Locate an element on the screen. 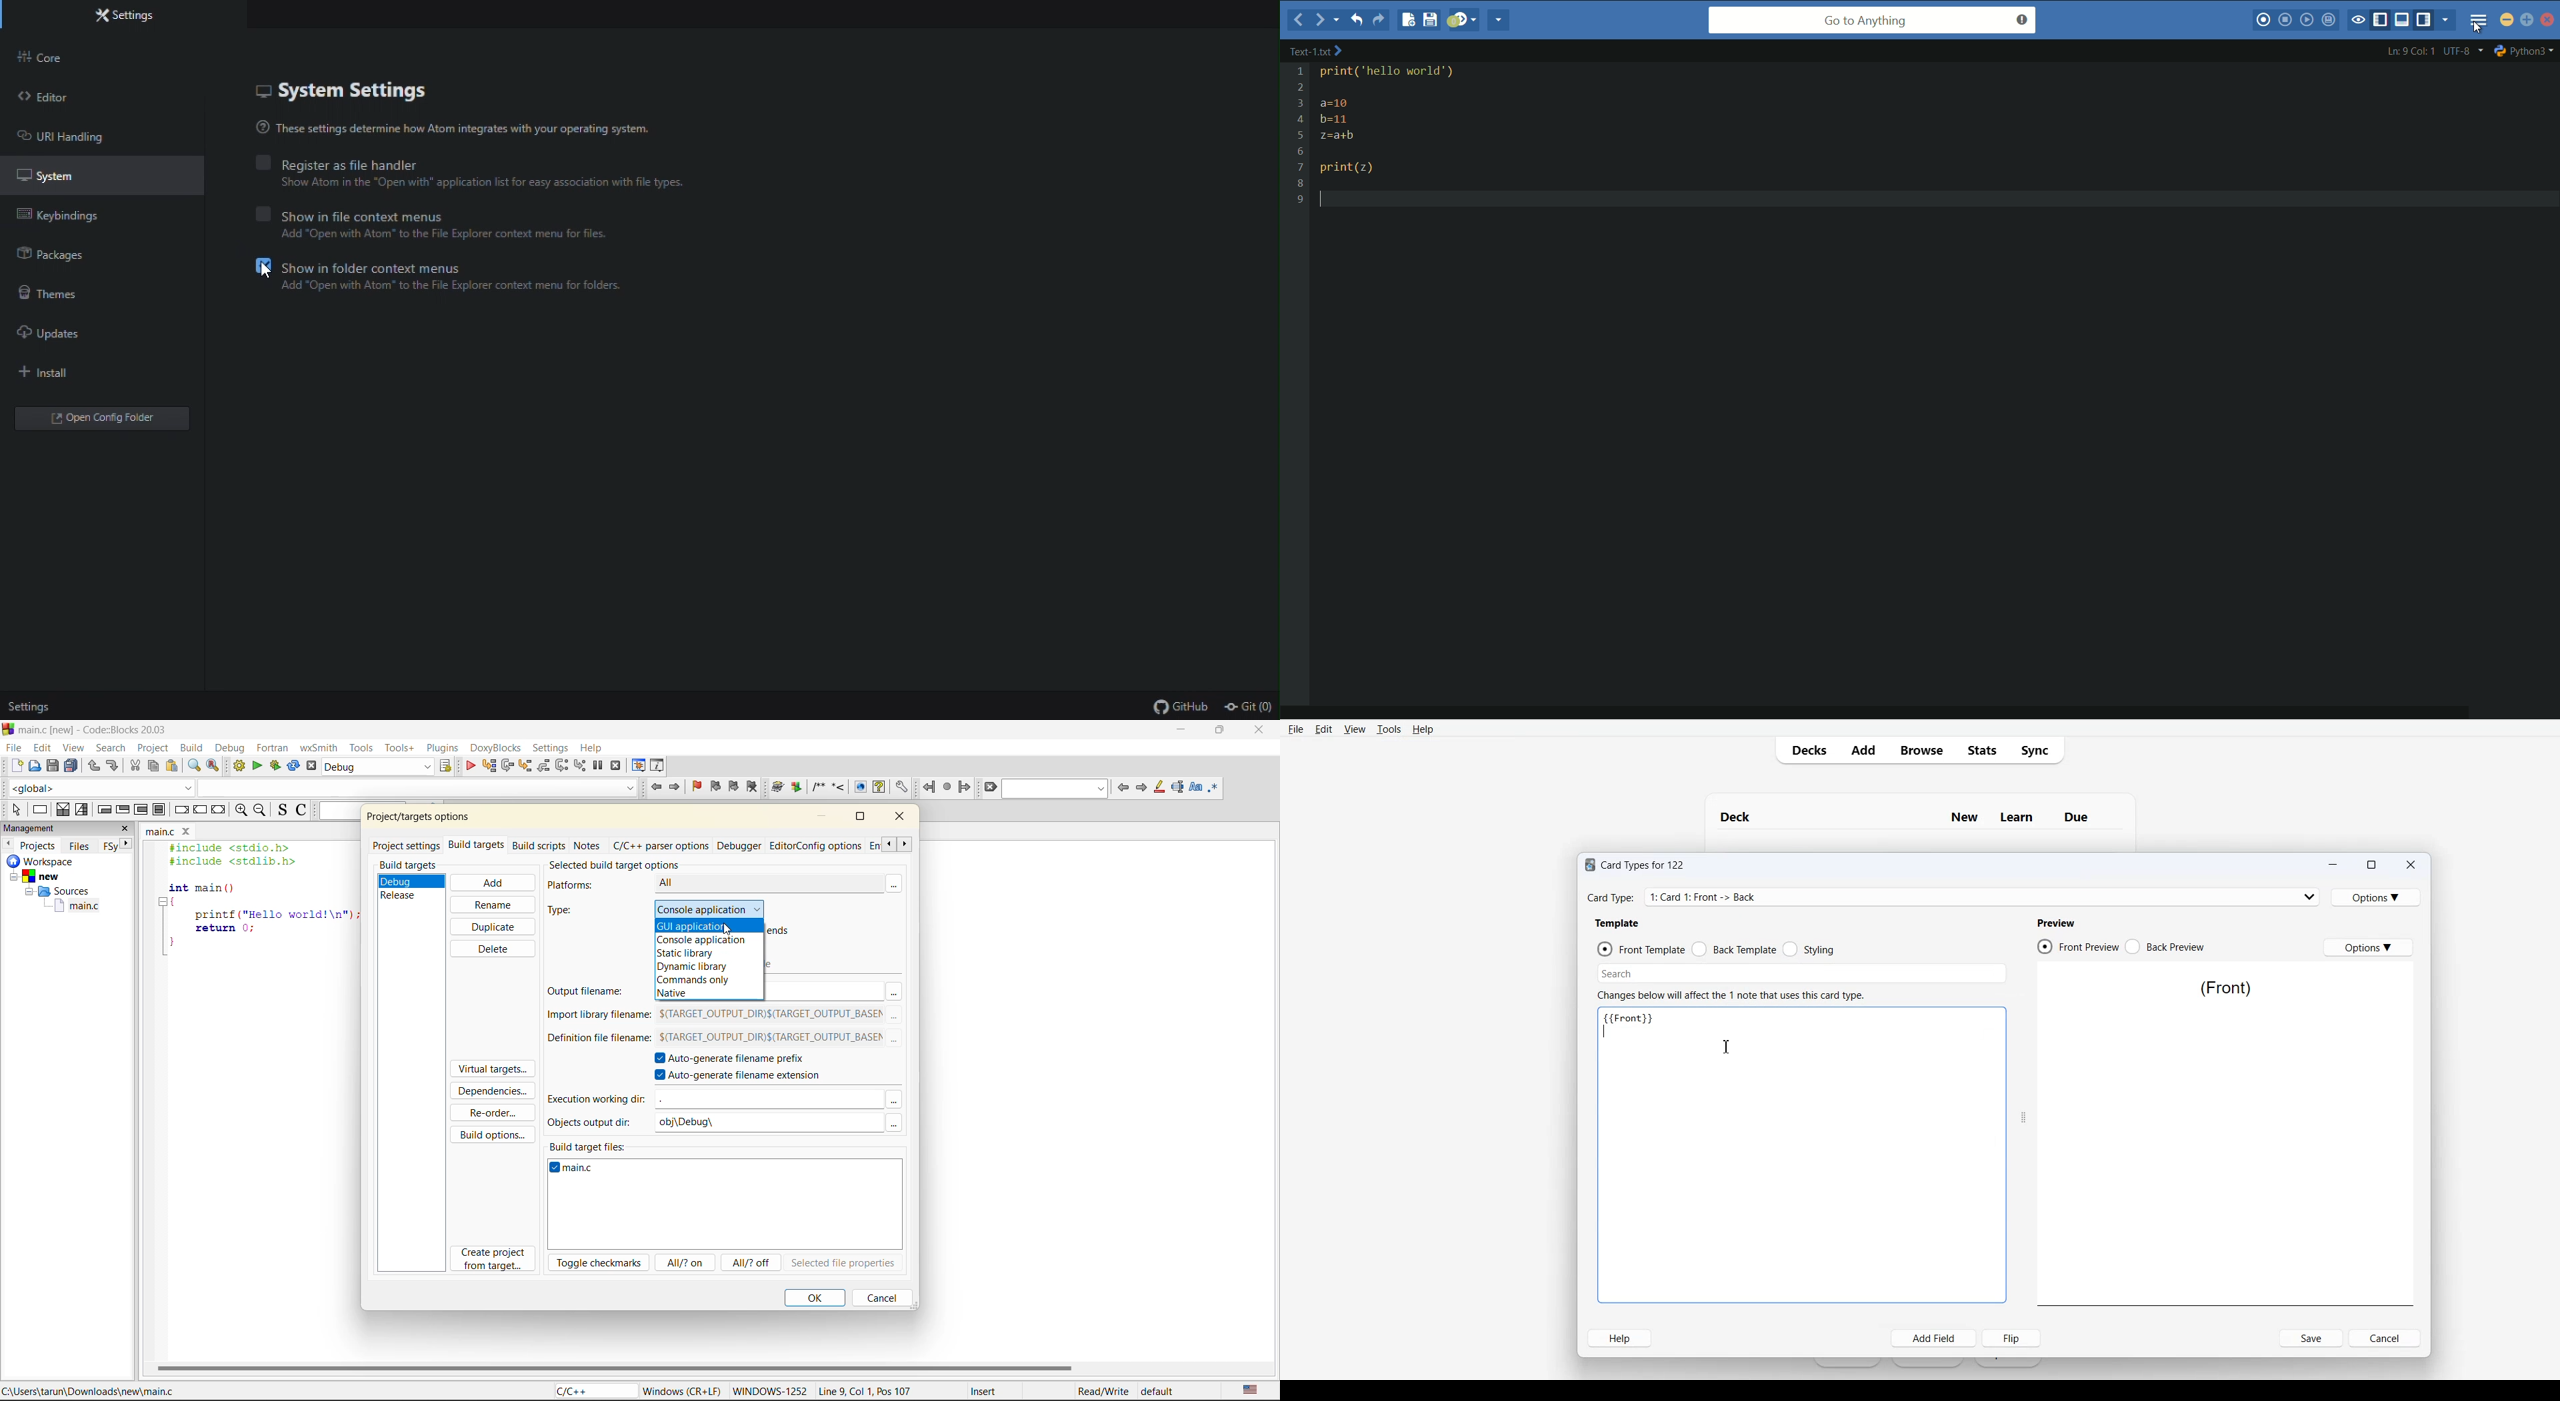 This screenshot has height=1428, width=2576. code blocks logo is located at coordinates (8, 729).